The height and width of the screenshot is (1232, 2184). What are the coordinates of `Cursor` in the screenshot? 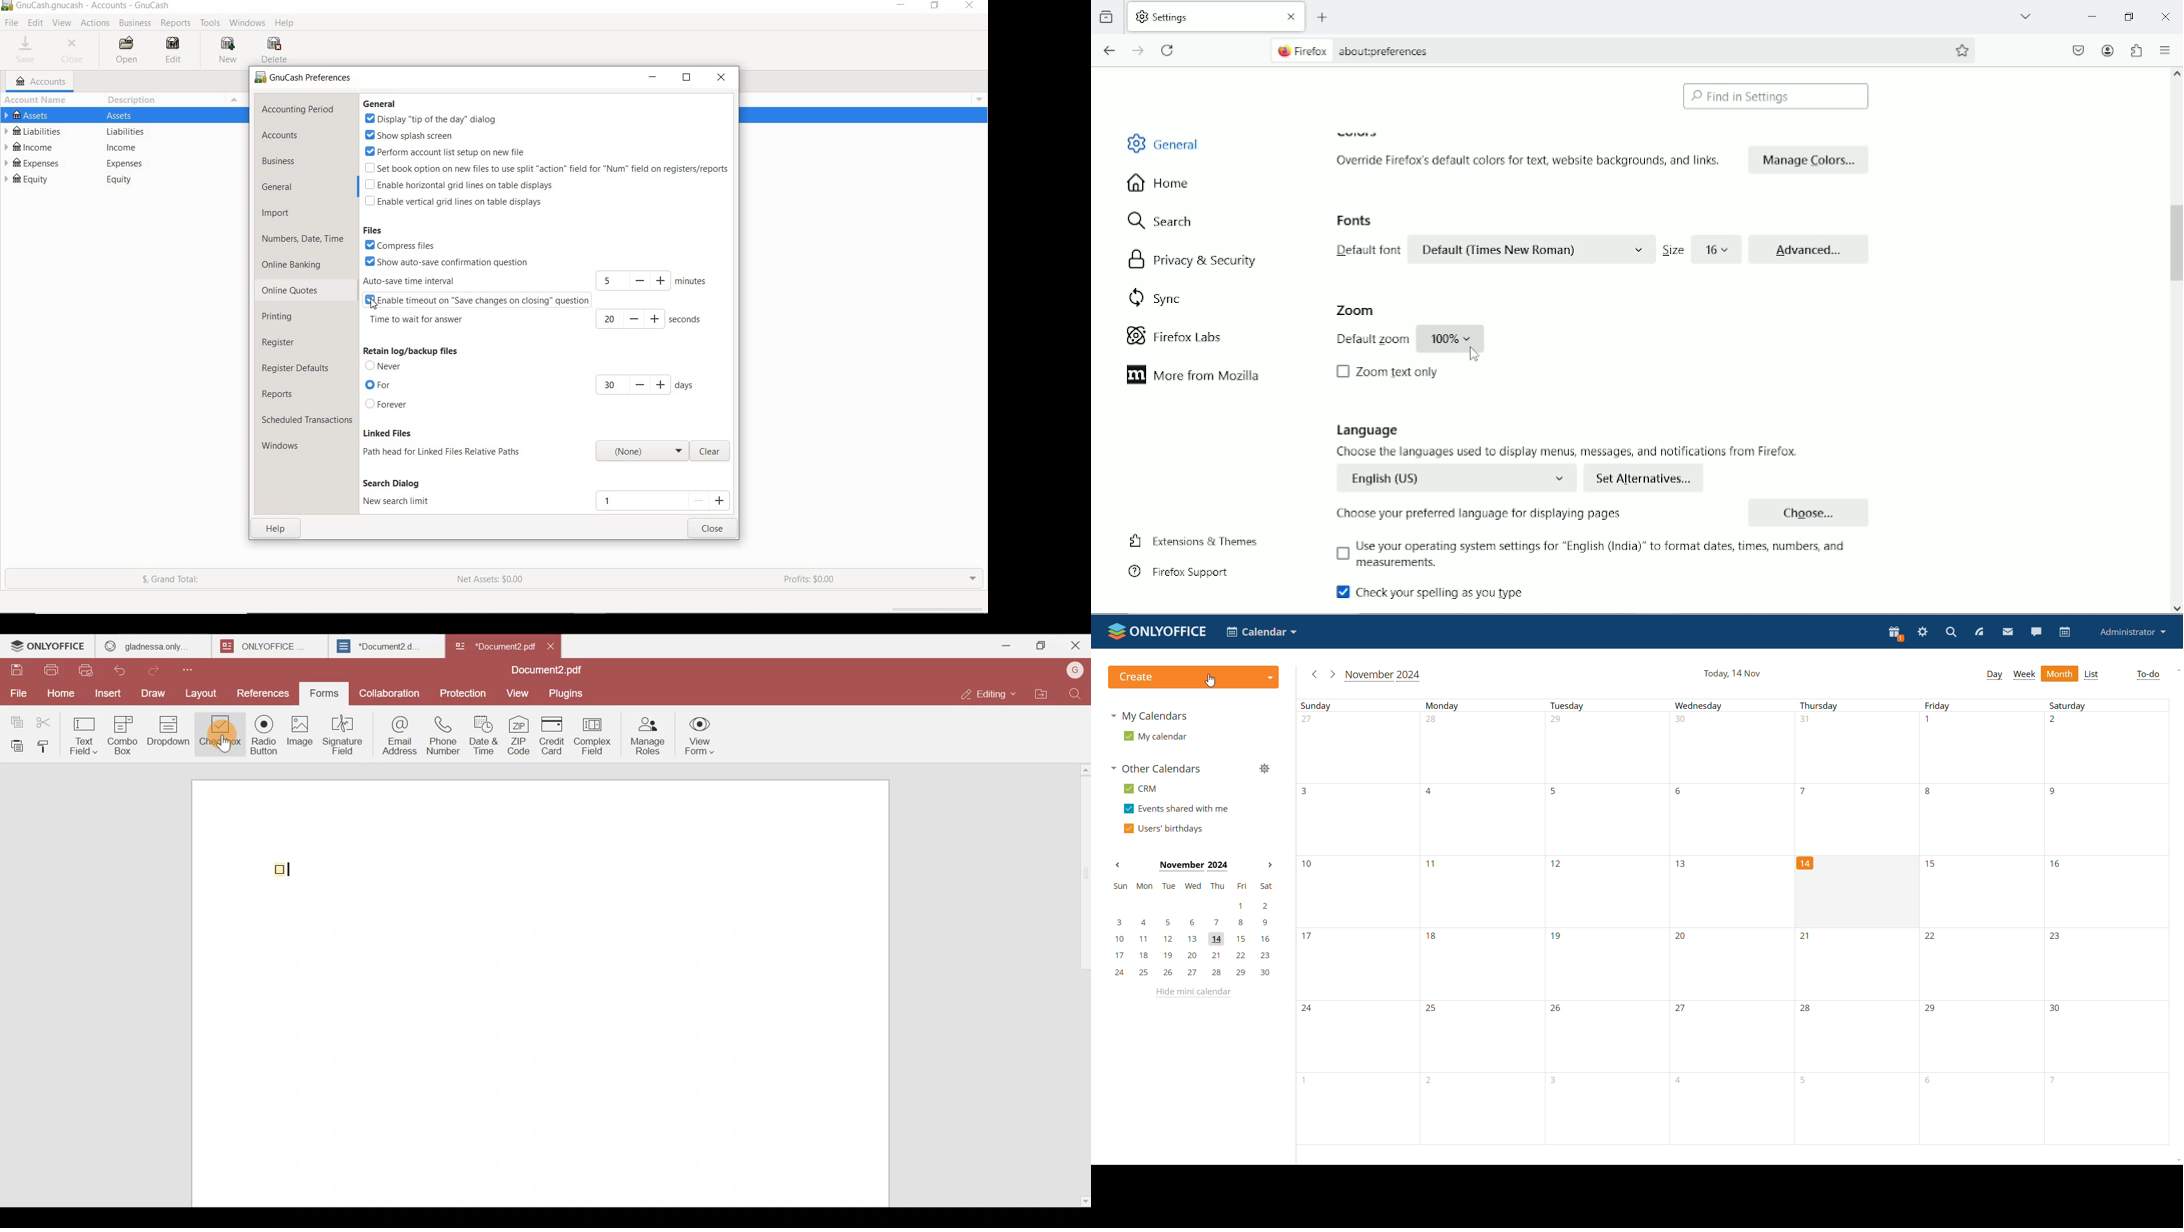 It's located at (221, 742).